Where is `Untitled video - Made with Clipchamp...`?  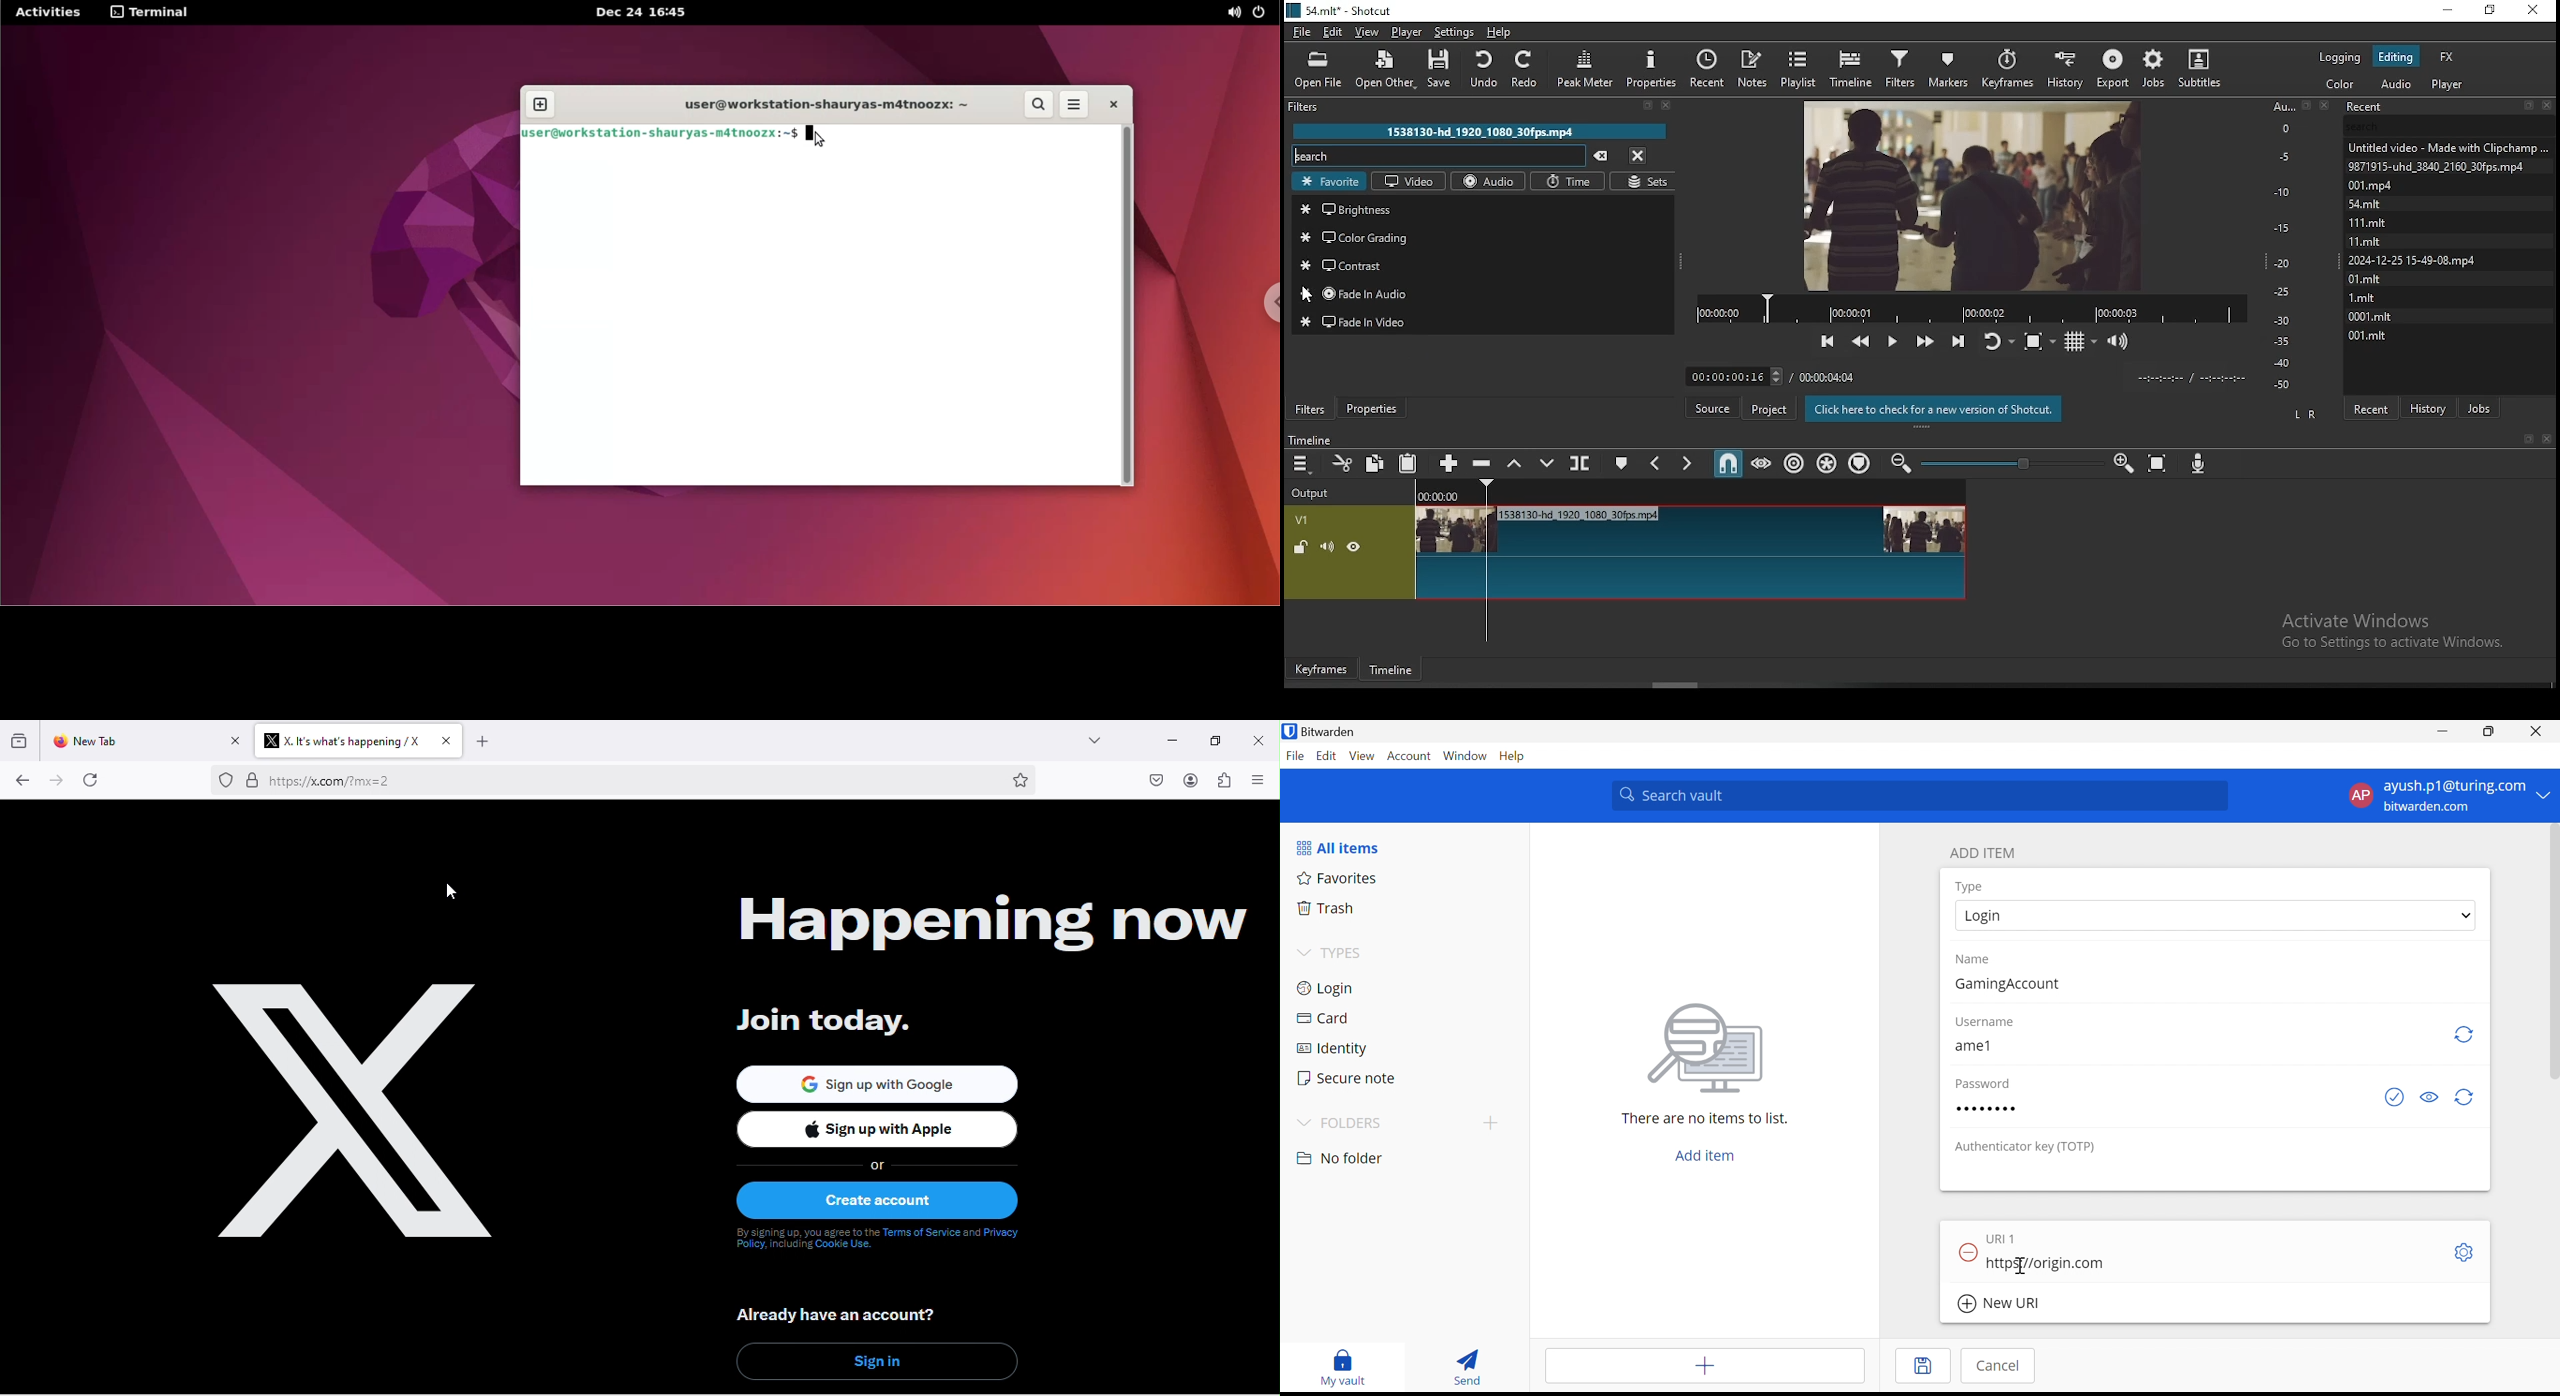 Untitled video - Made with Clipchamp... is located at coordinates (2452, 147).